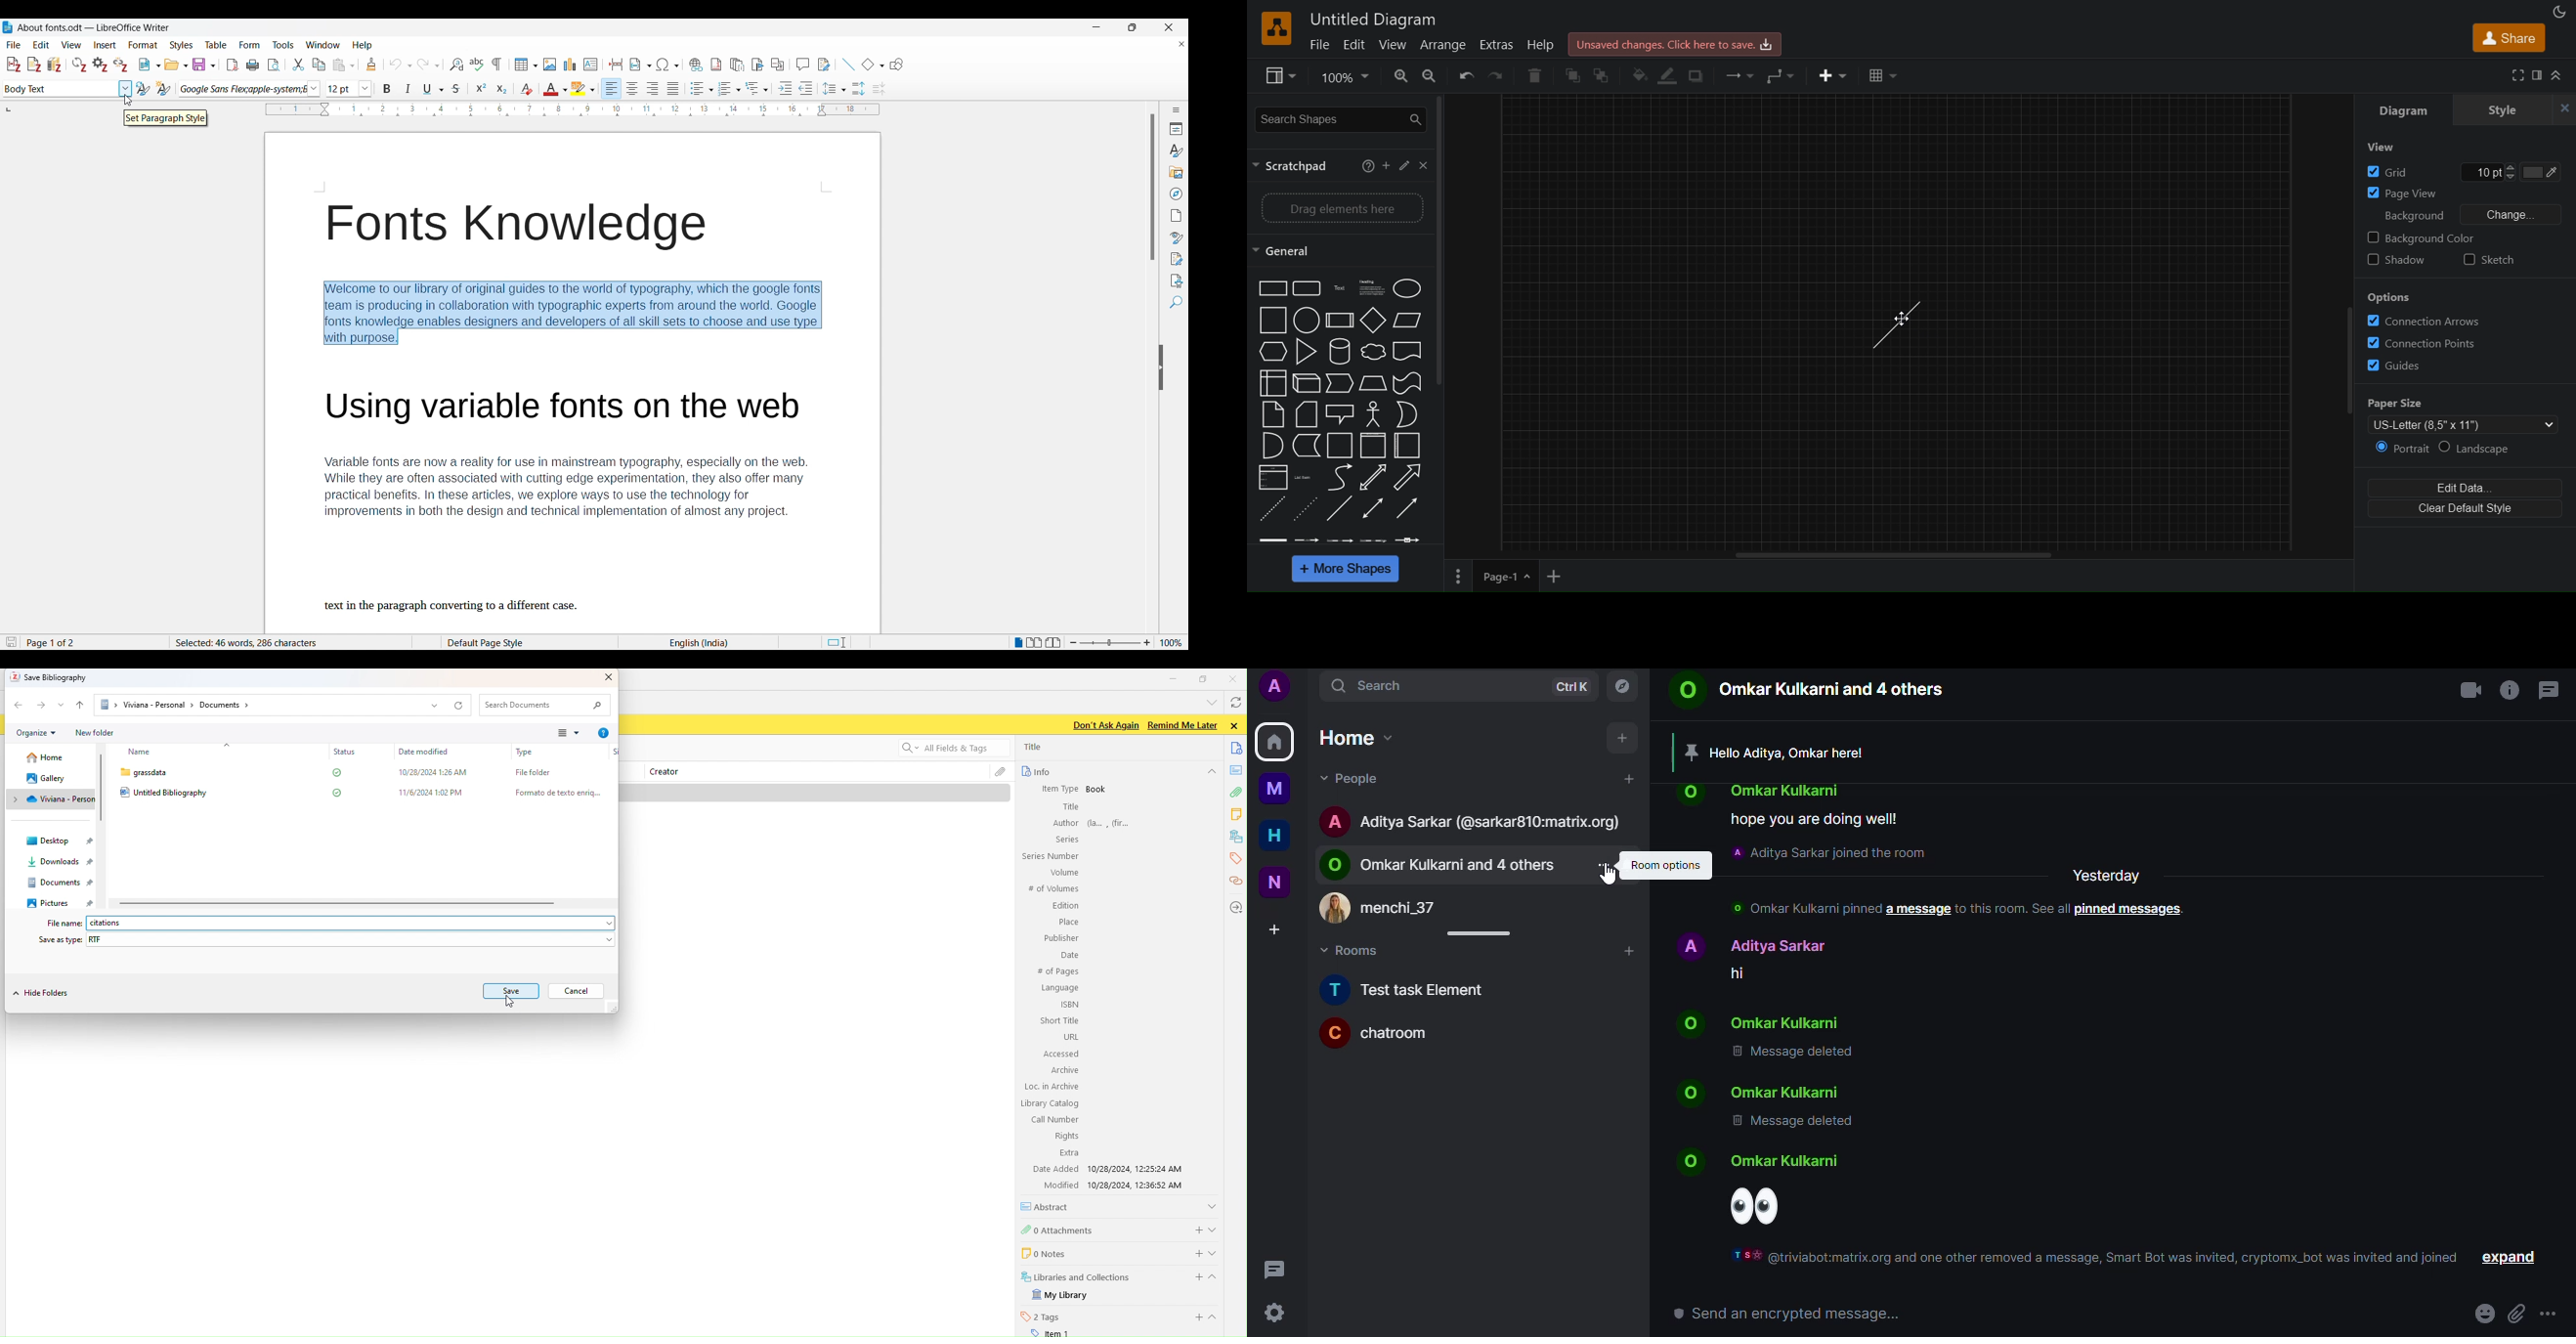 This screenshot has height=1344, width=2576. What do you see at coordinates (1373, 414) in the screenshot?
I see `Actor` at bounding box center [1373, 414].